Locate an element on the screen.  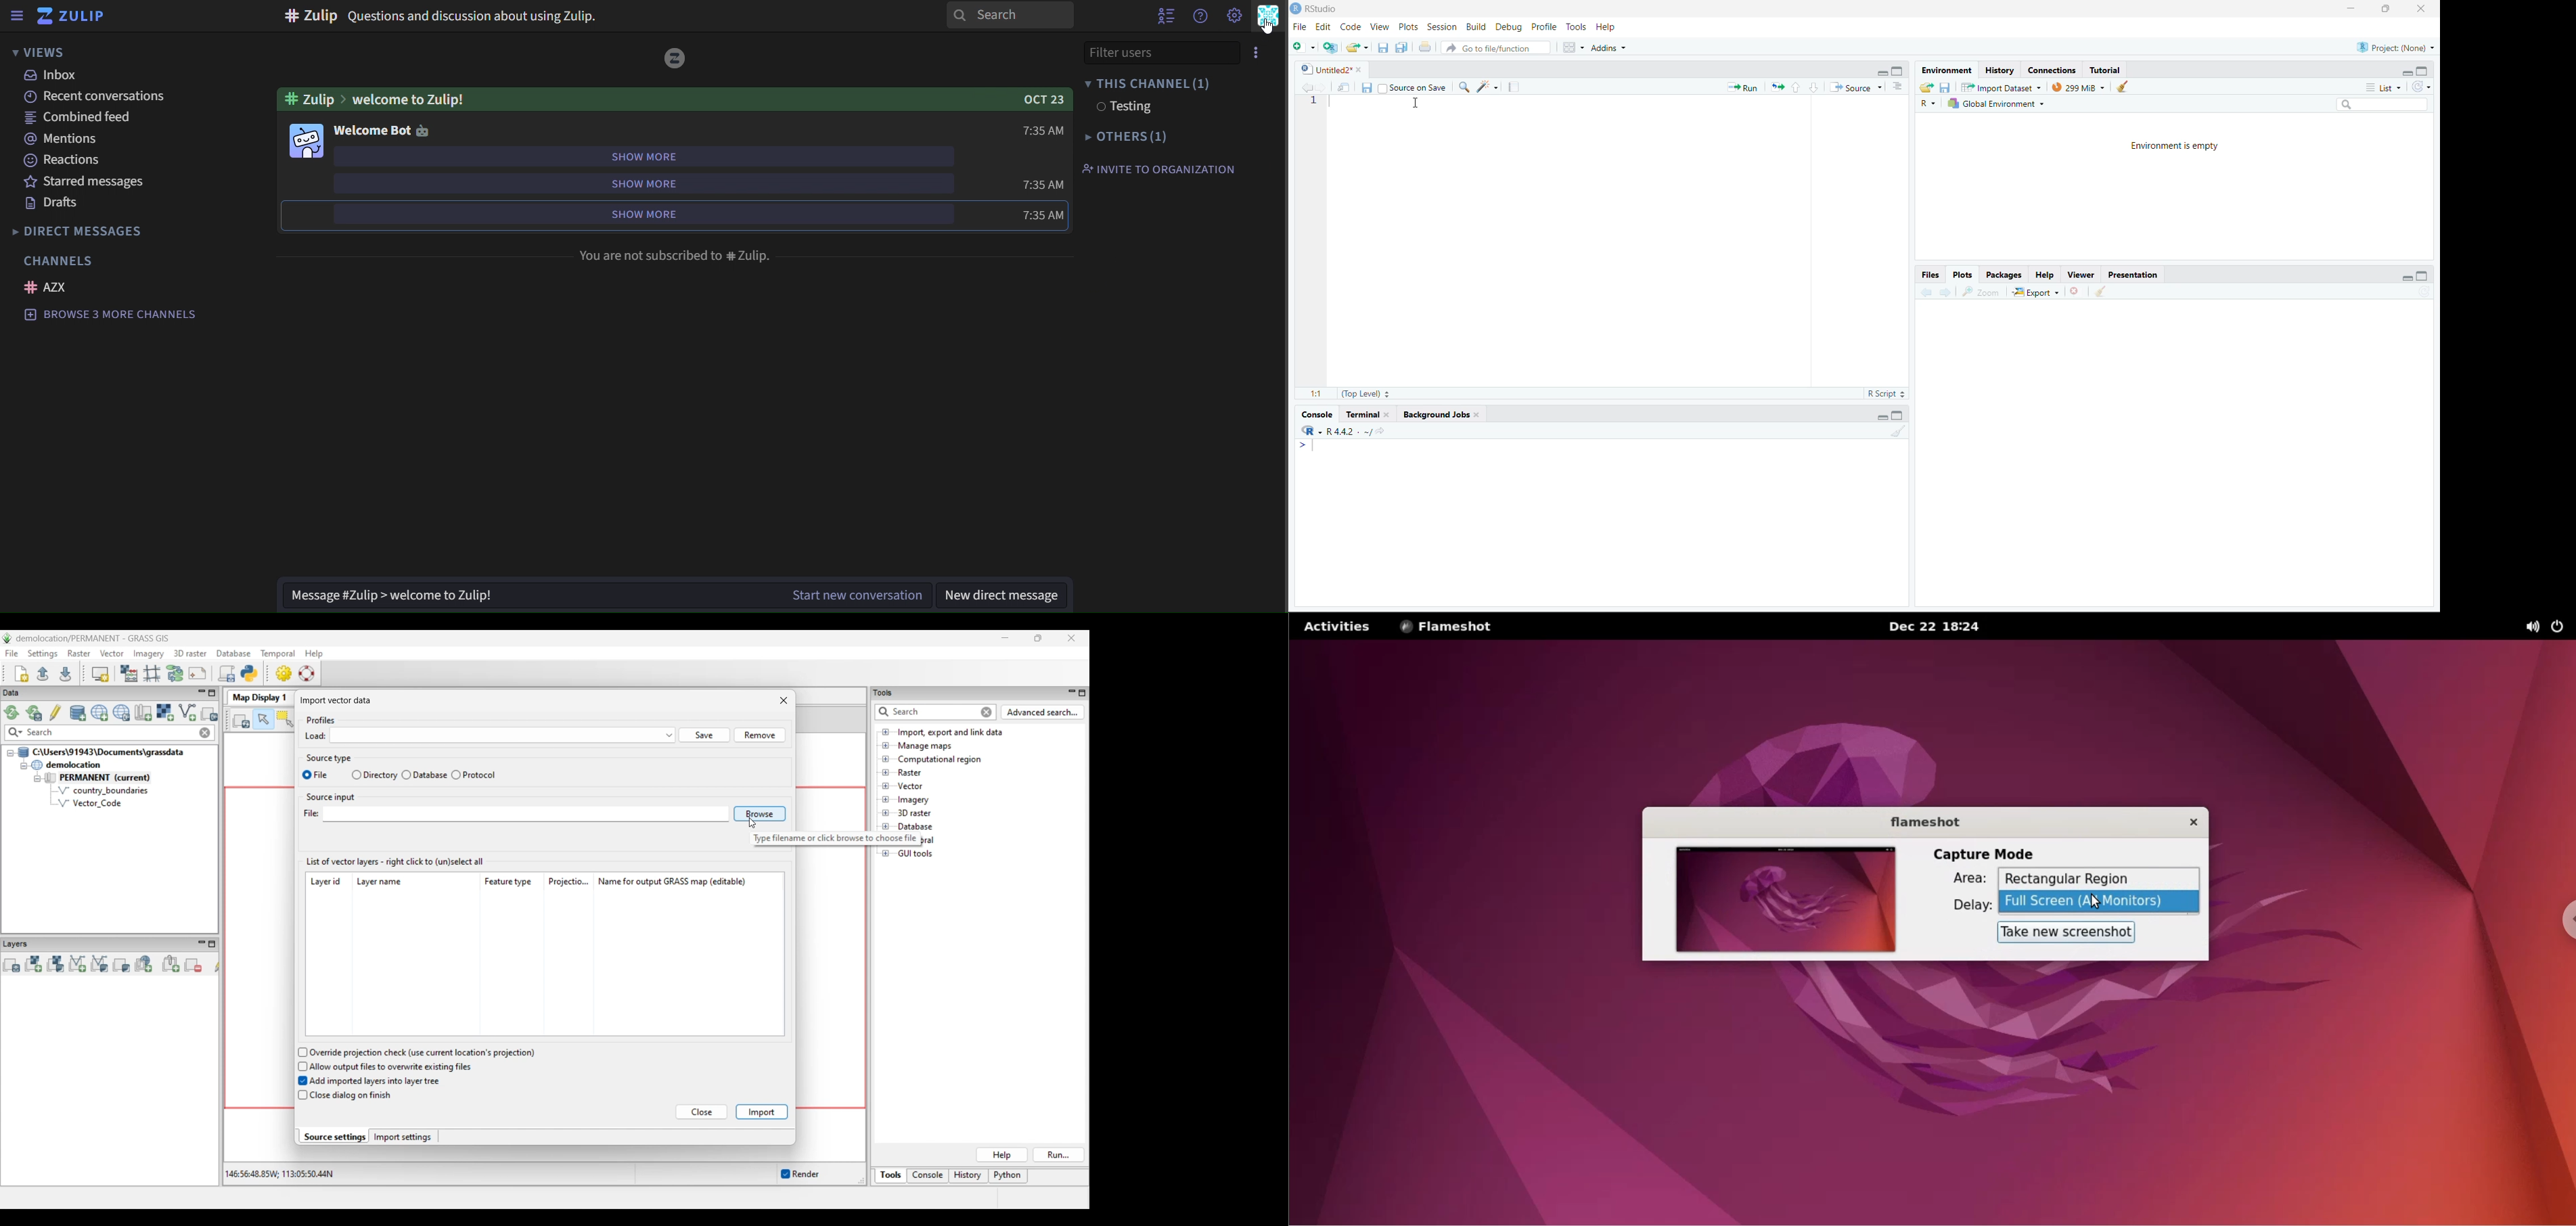
save current document is located at coordinates (1368, 88).